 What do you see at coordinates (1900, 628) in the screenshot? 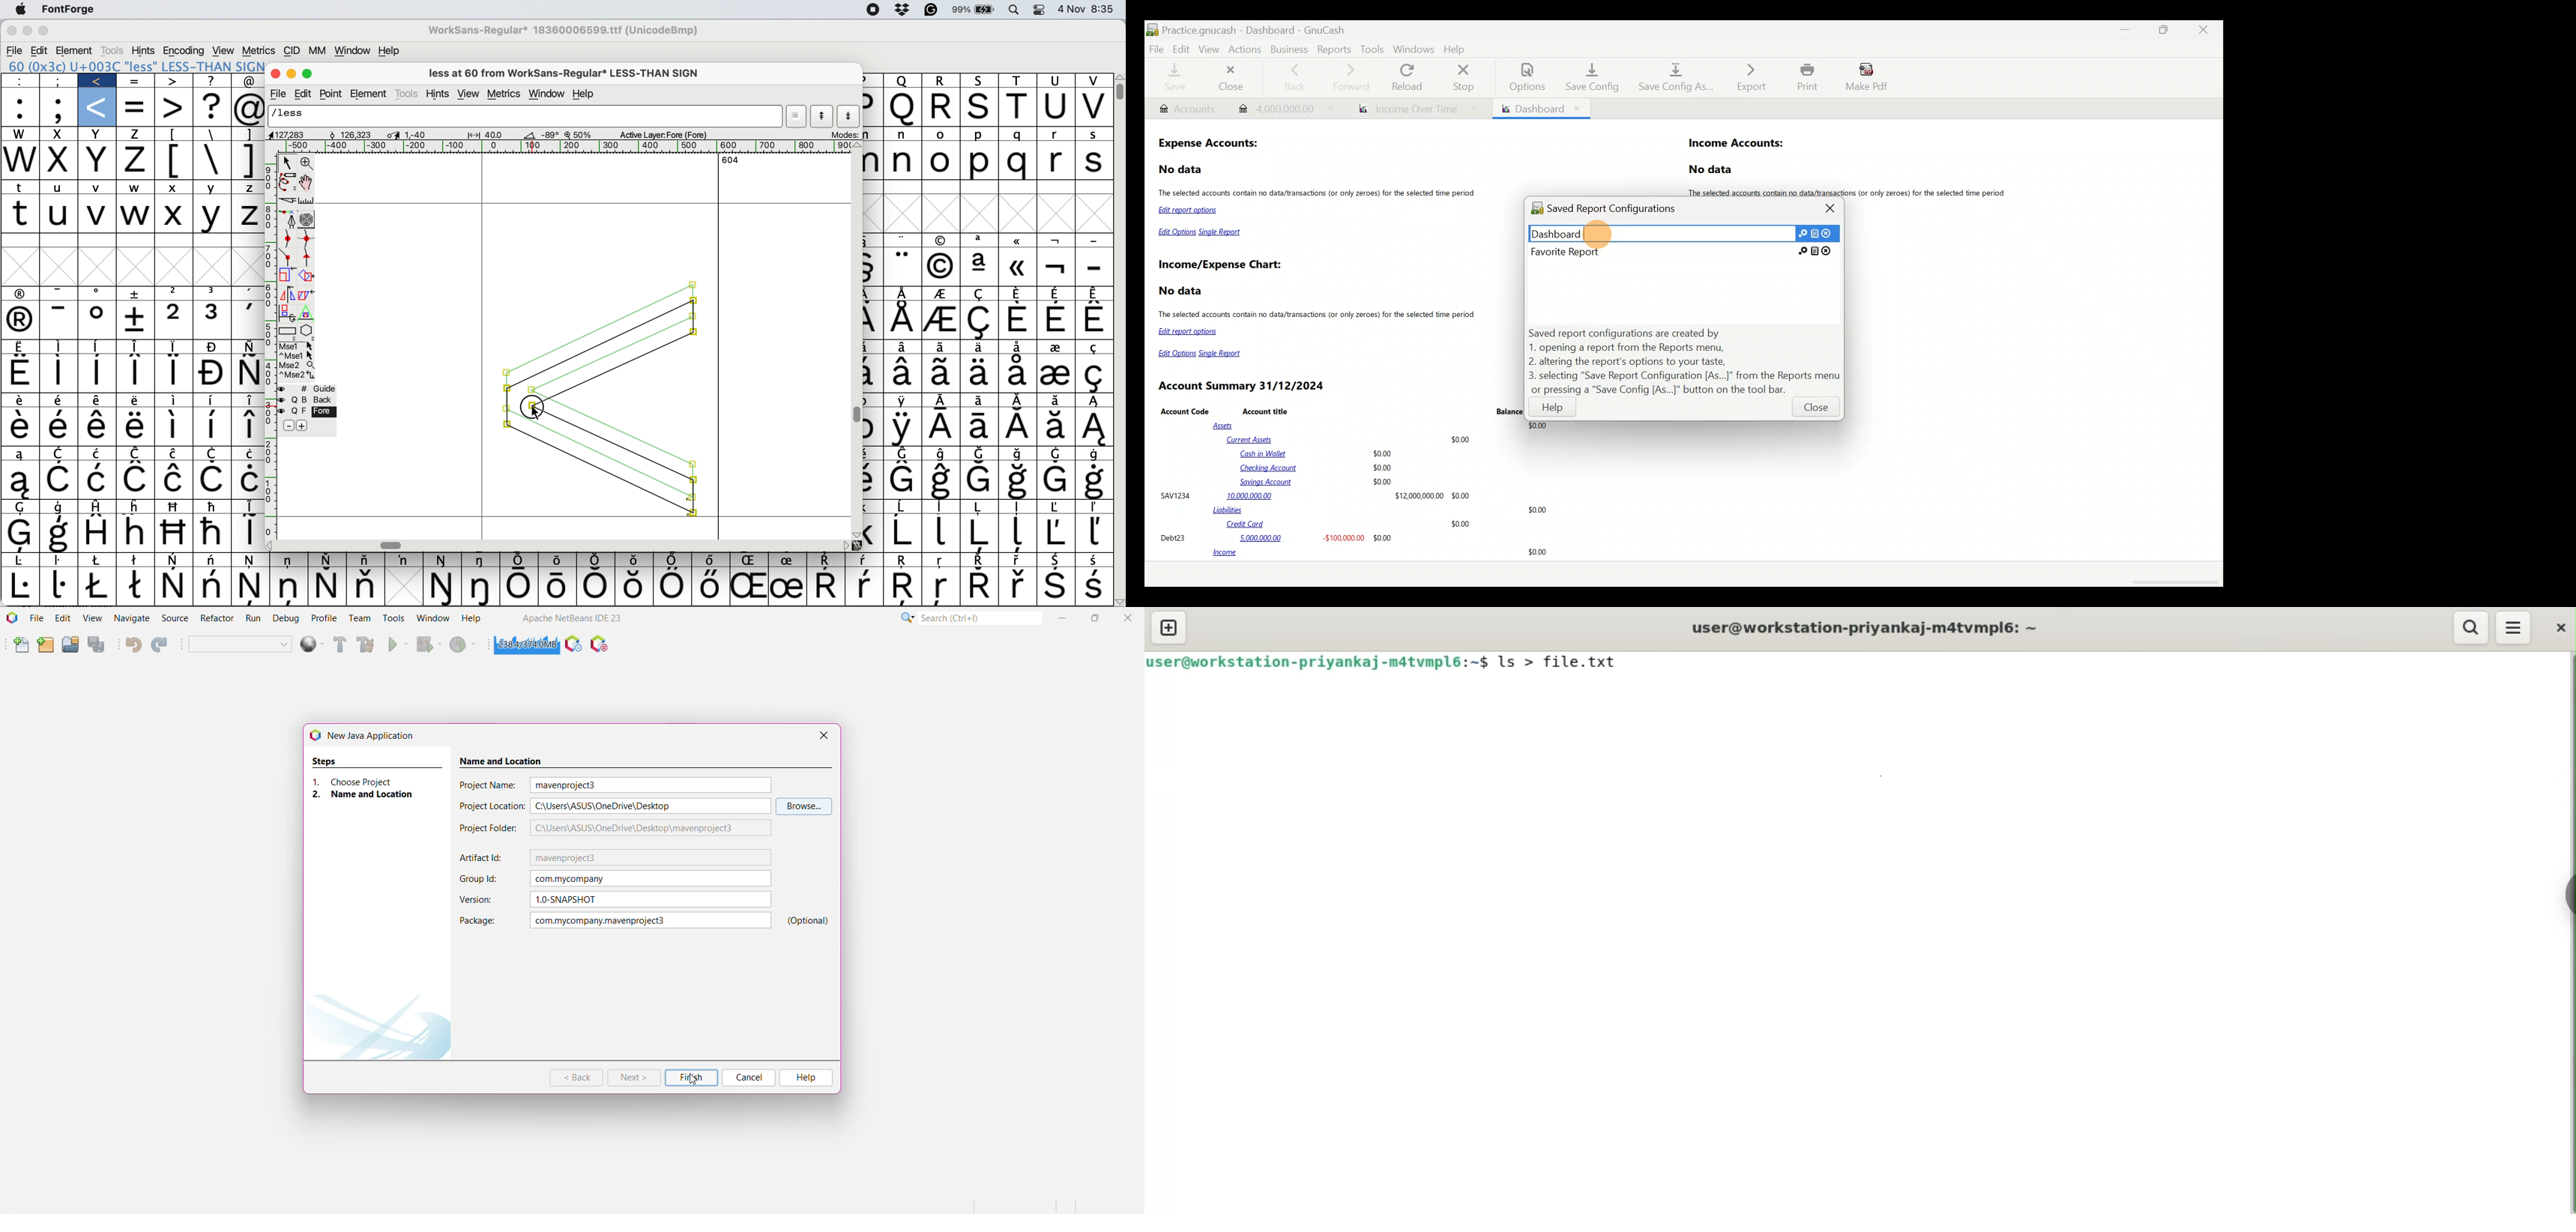
I see `user@workstation-priyankaj-m4tvmpl6: ~` at bounding box center [1900, 628].